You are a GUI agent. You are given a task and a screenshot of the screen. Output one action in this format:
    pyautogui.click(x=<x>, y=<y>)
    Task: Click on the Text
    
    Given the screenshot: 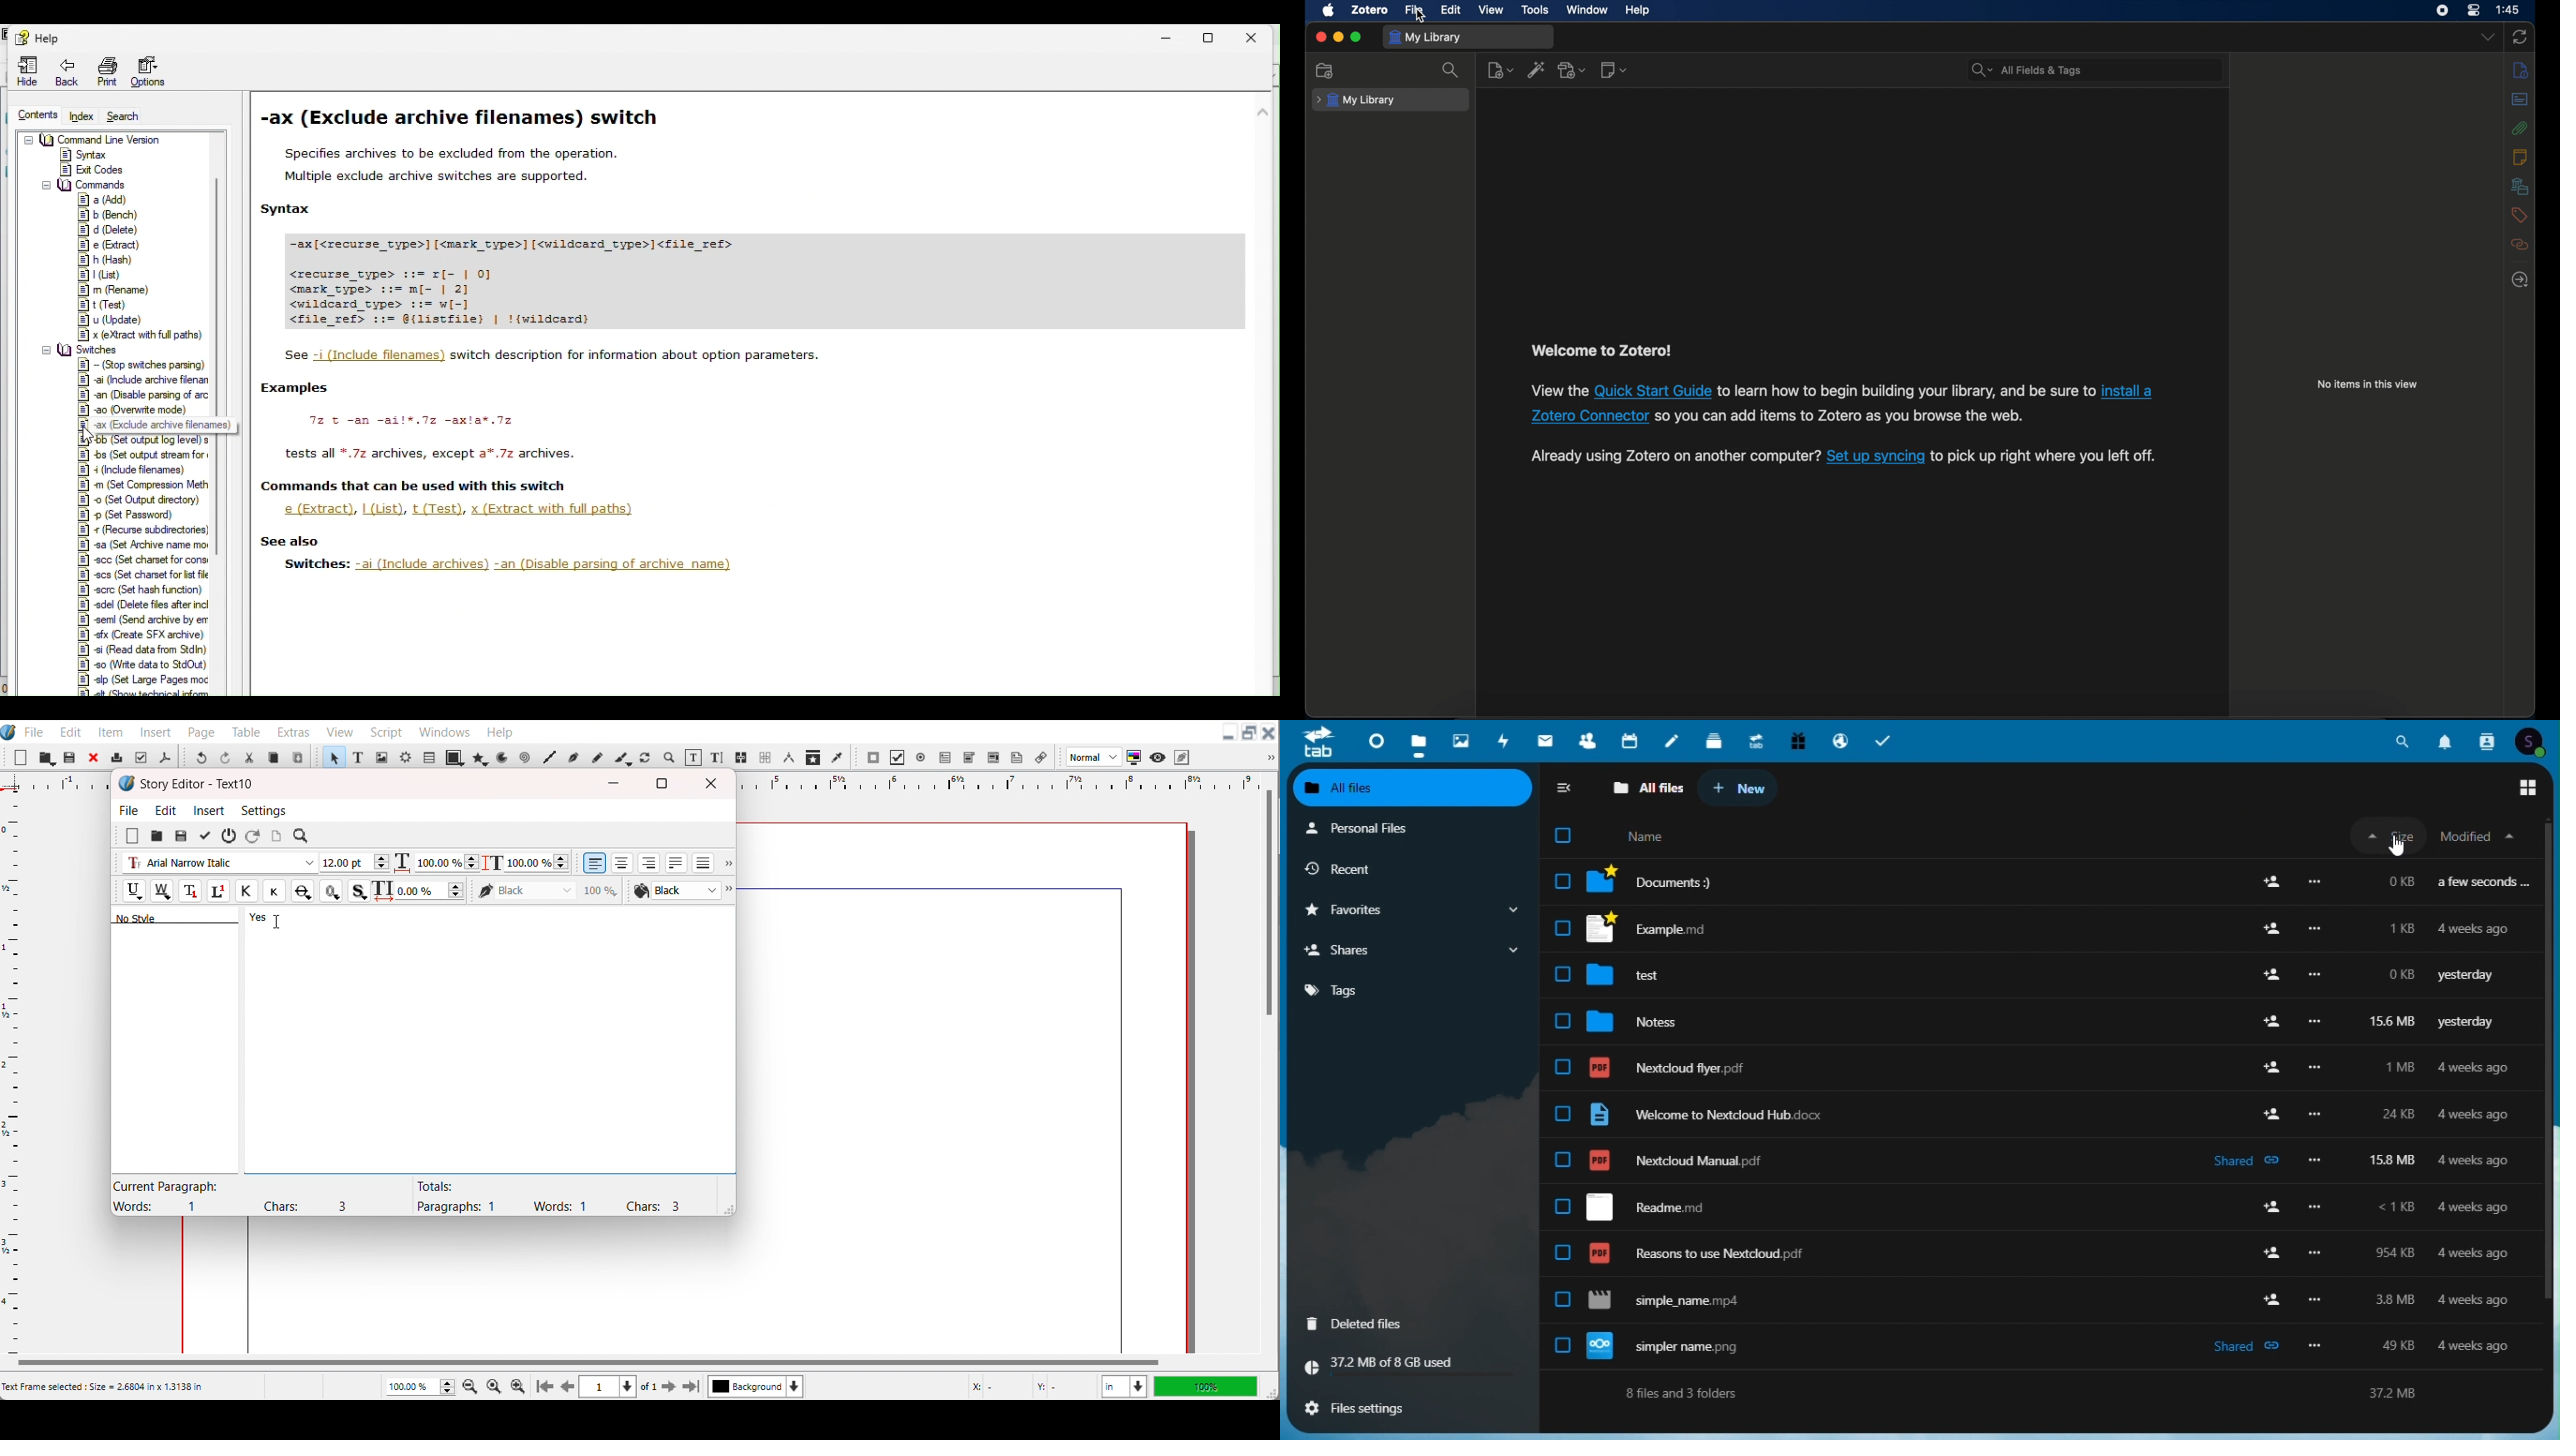 What is the action you would take?
    pyautogui.click(x=198, y=784)
    